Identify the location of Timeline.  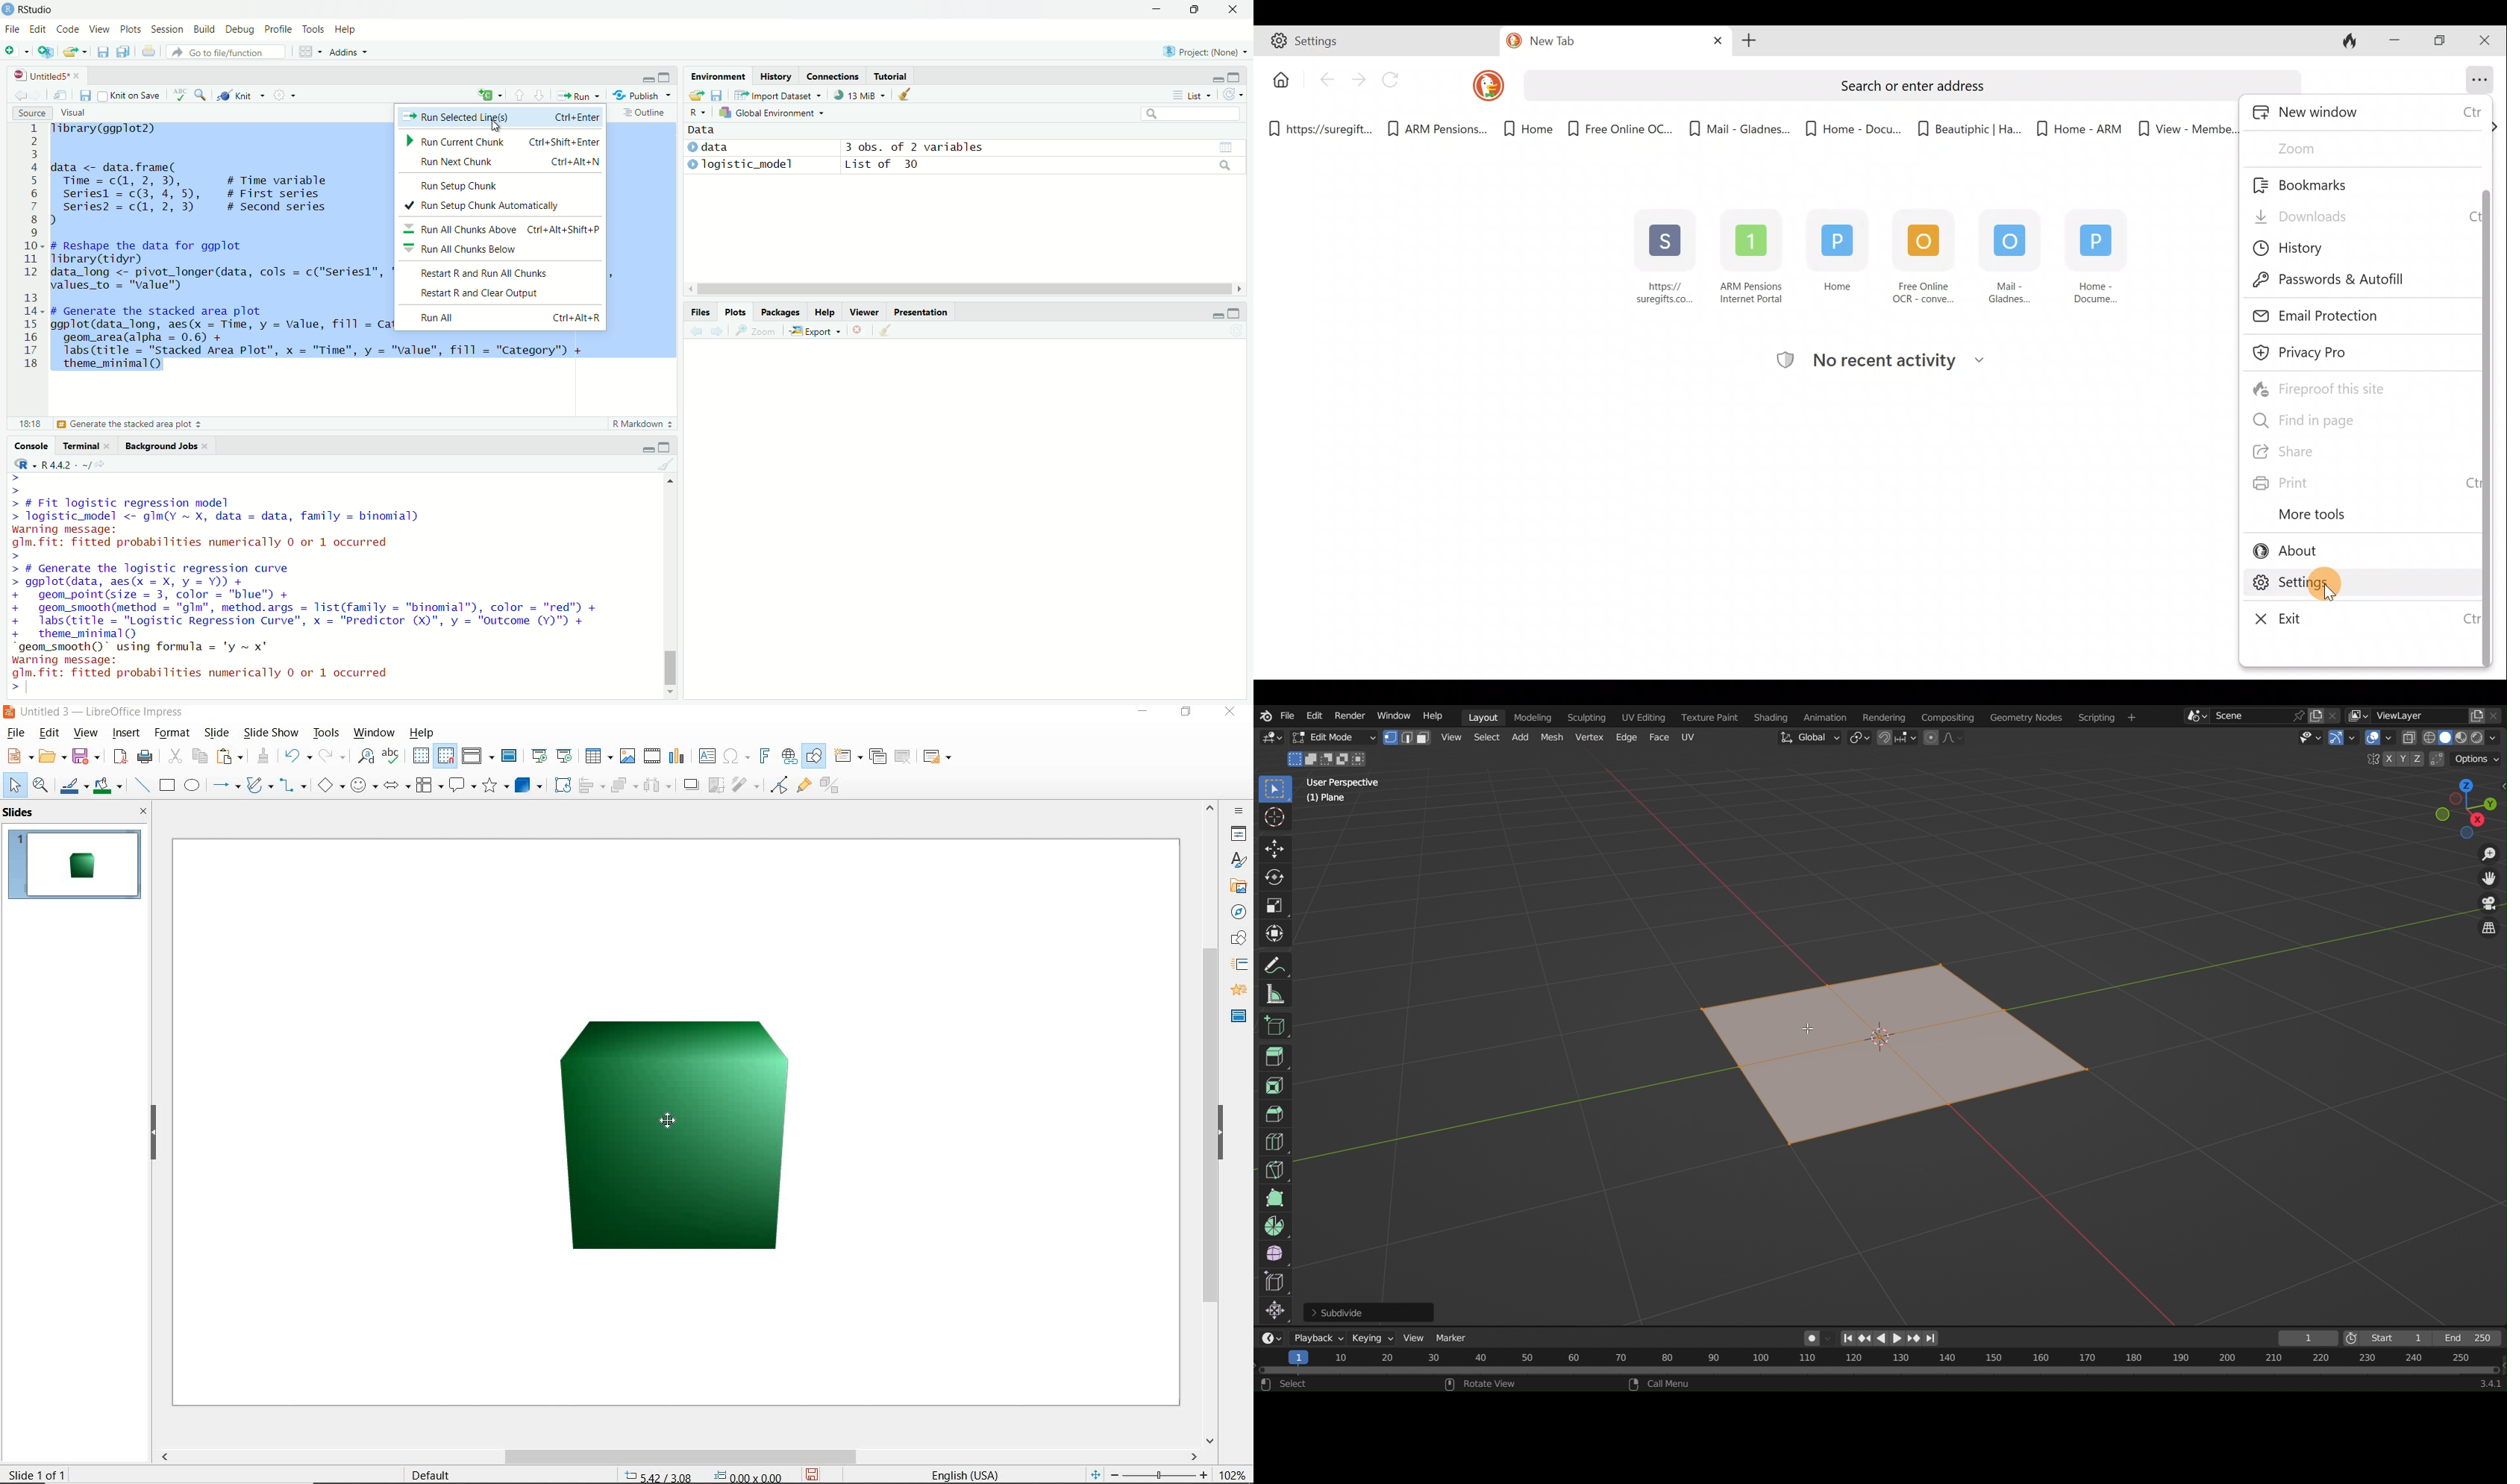
(1881, 1364).